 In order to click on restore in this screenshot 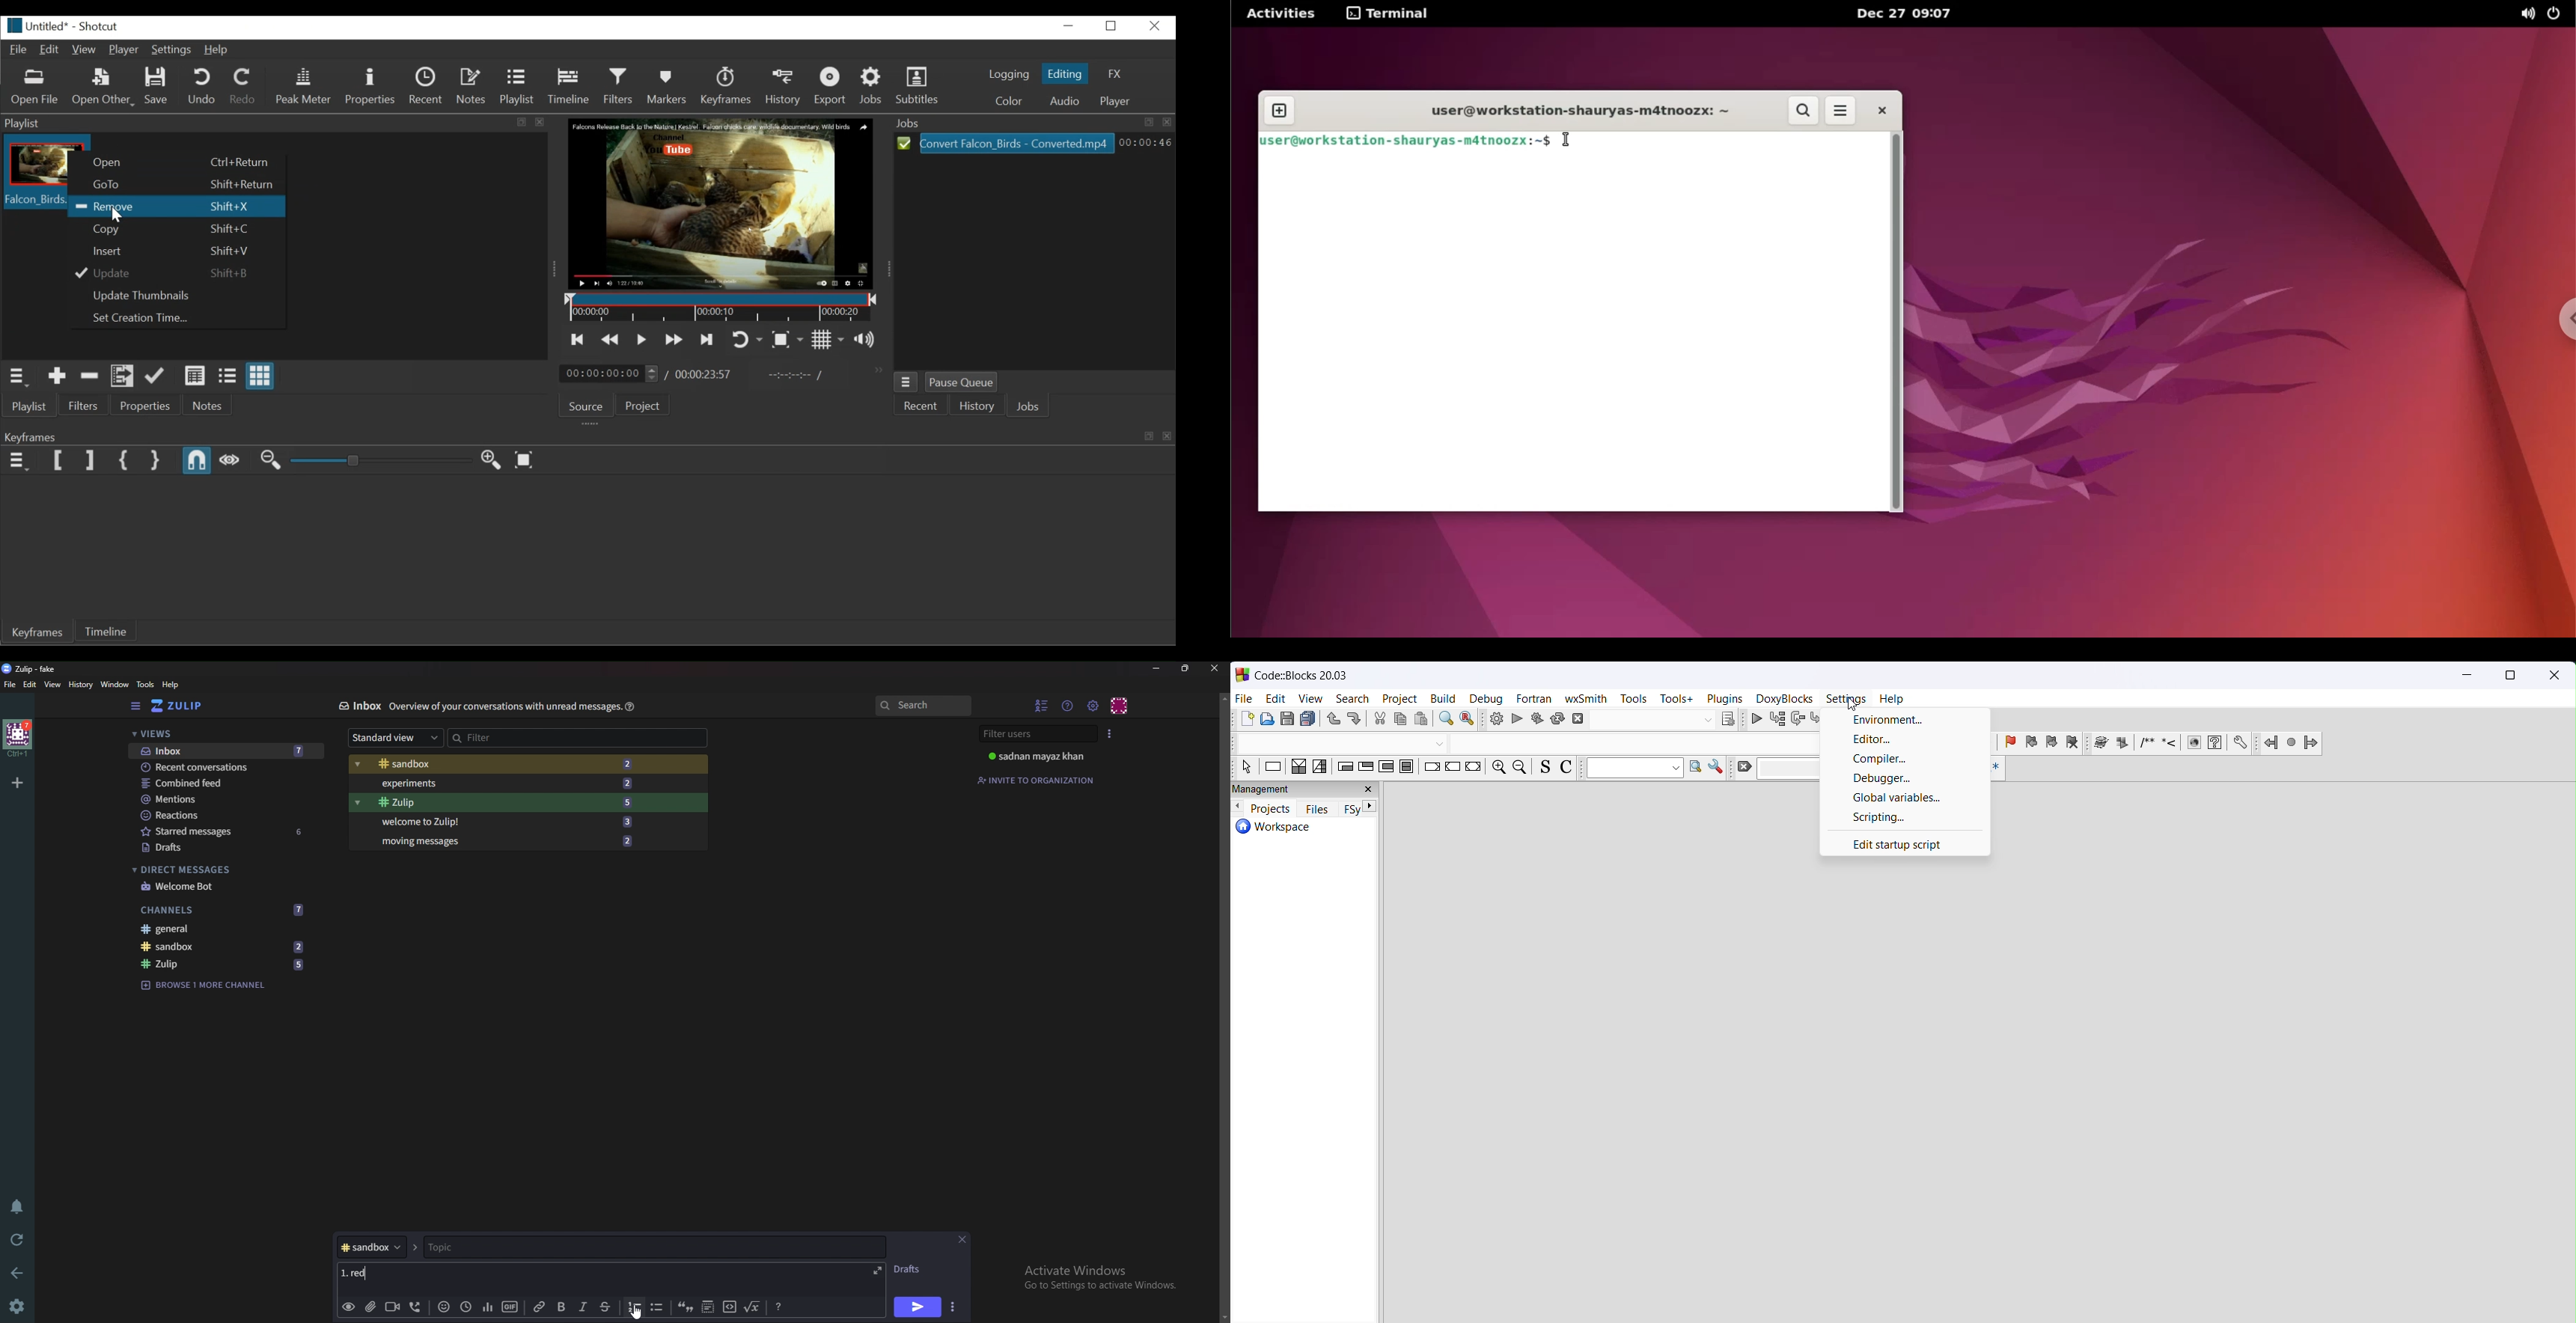, I will do `click(1146, 434)`.